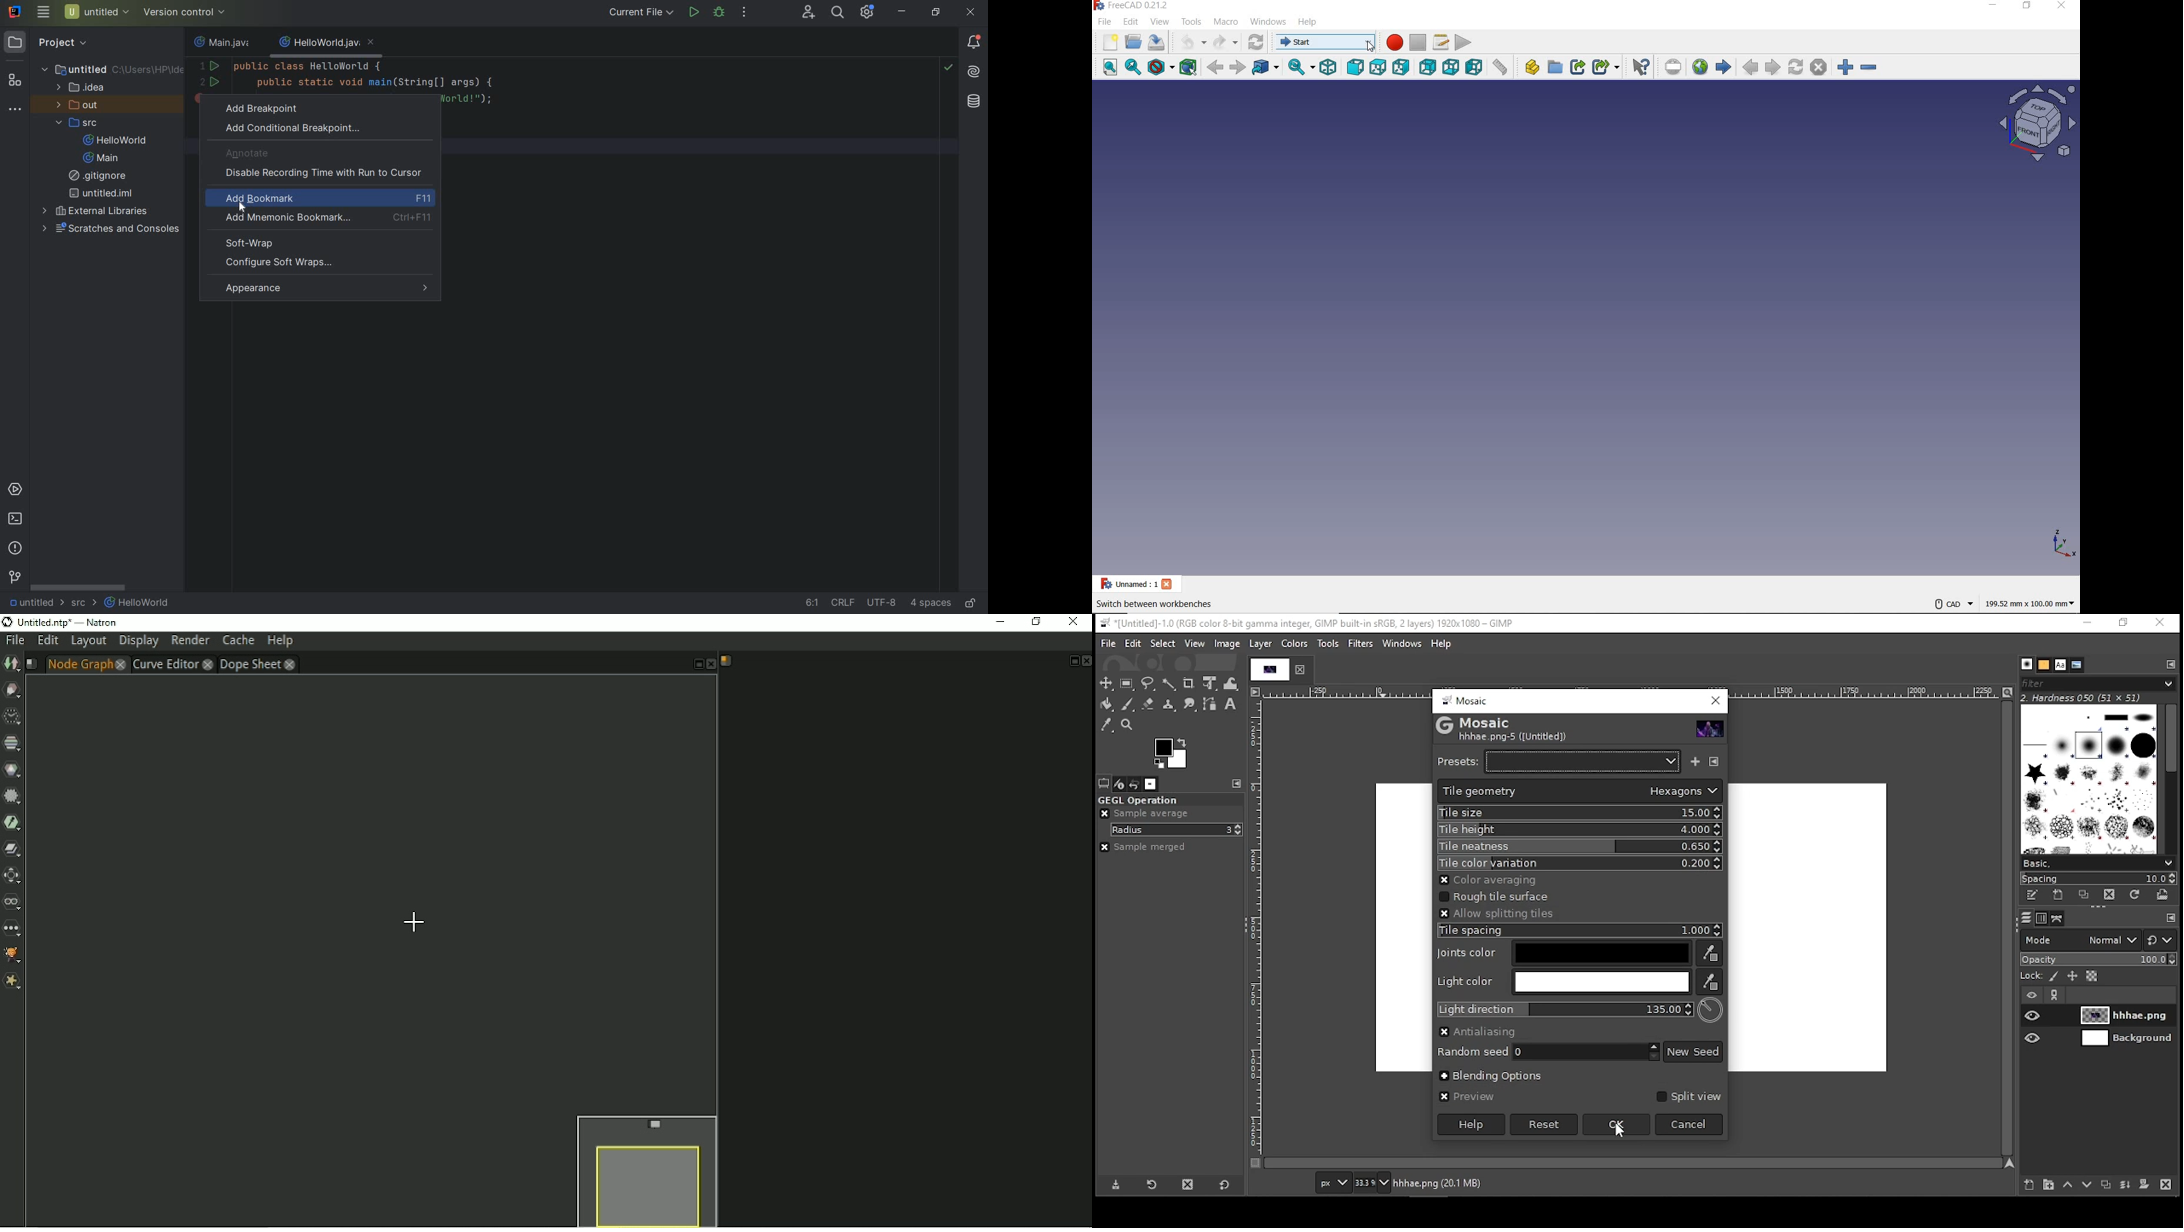  Describe the element at coordinates (2125, 1187) in the screenshot. I see `merge layer` at that location.